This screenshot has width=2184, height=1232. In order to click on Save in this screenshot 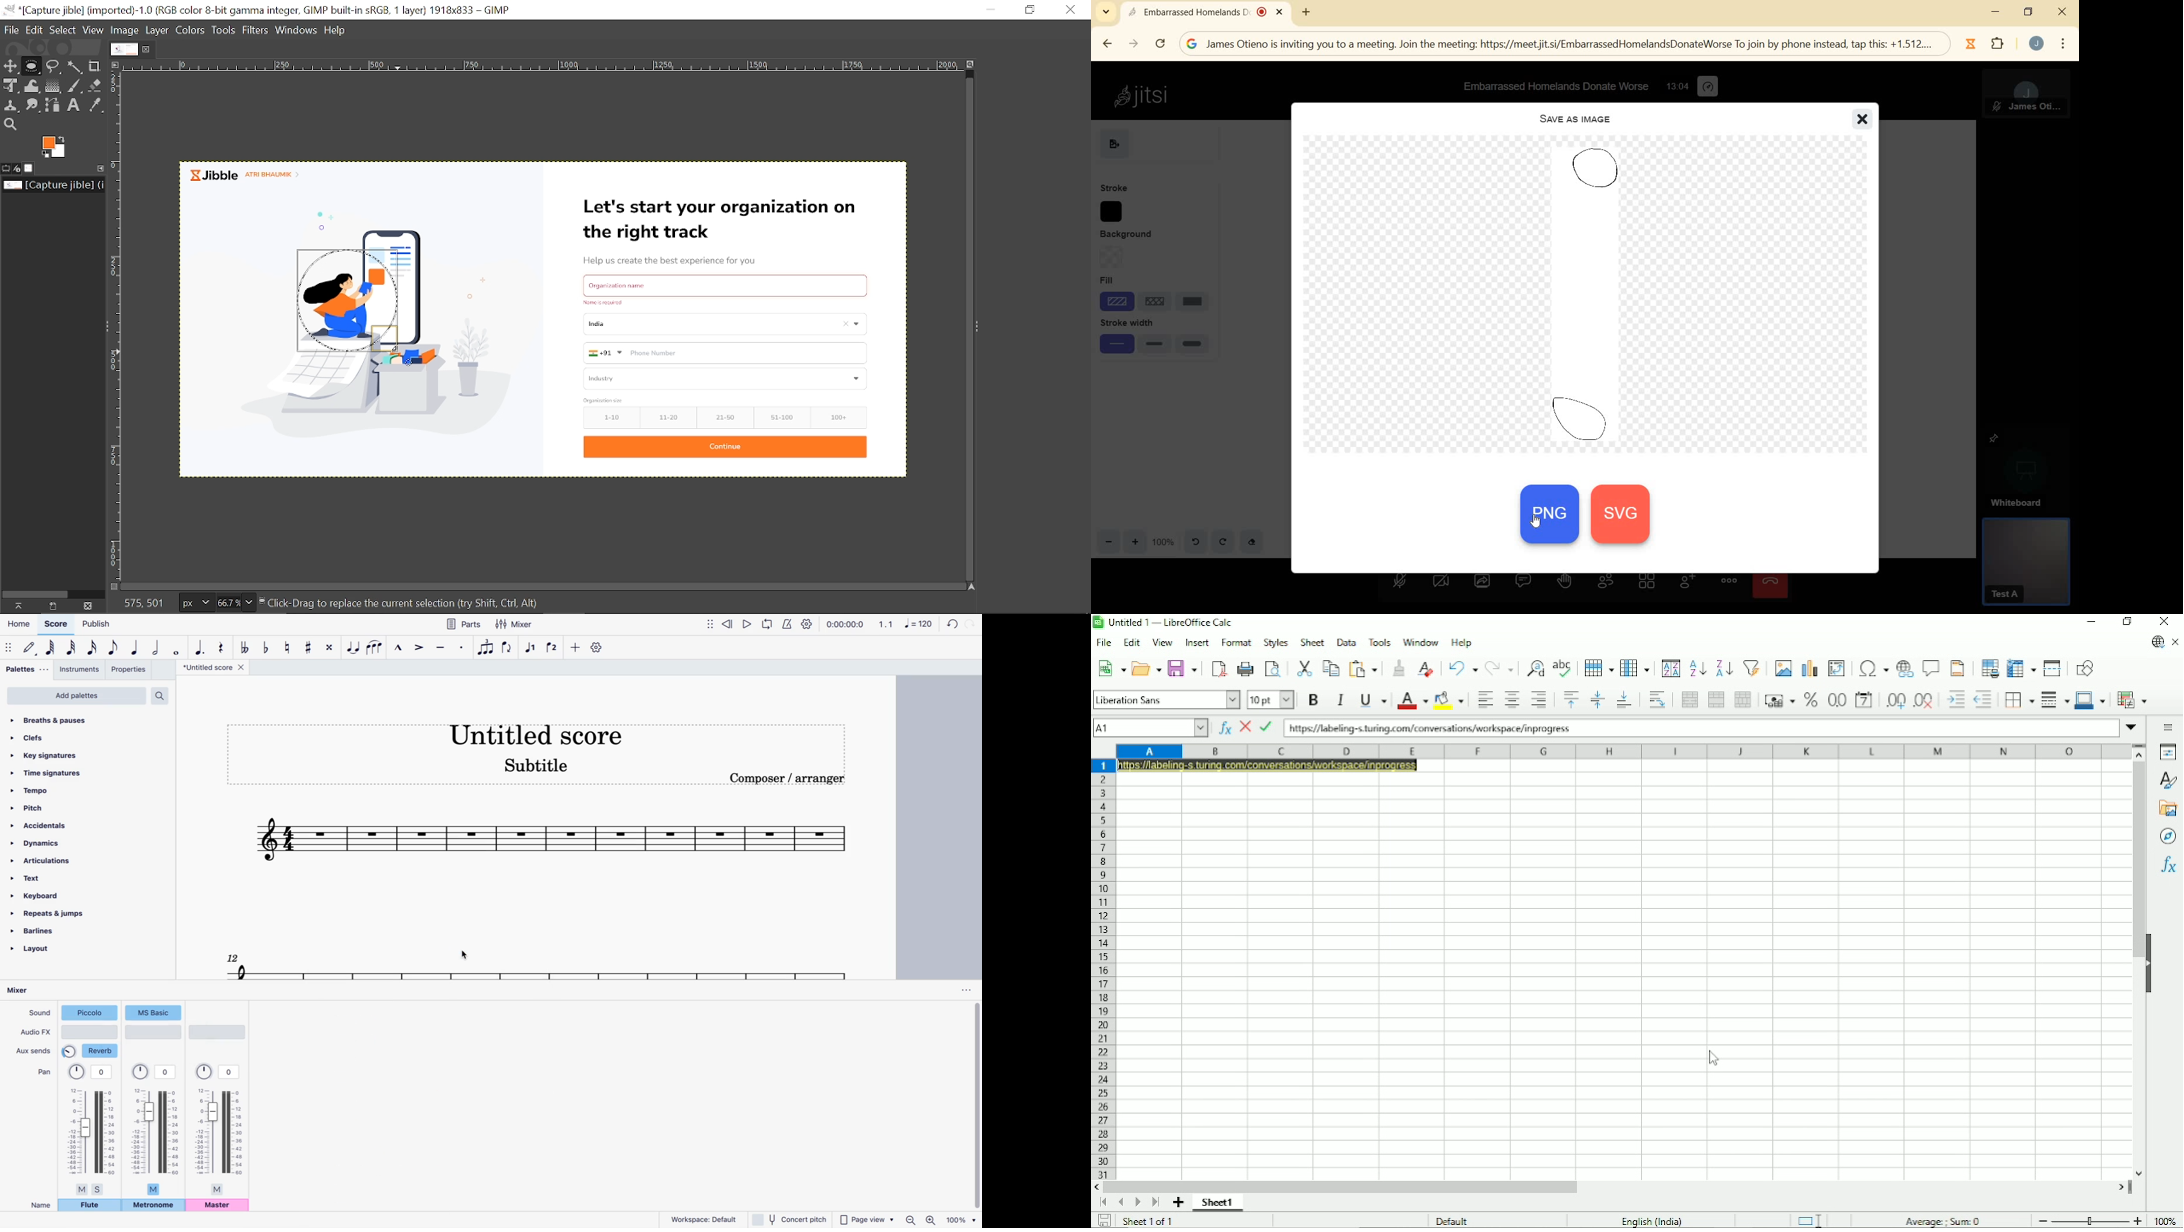, I will do `click(1102, 1221)`.